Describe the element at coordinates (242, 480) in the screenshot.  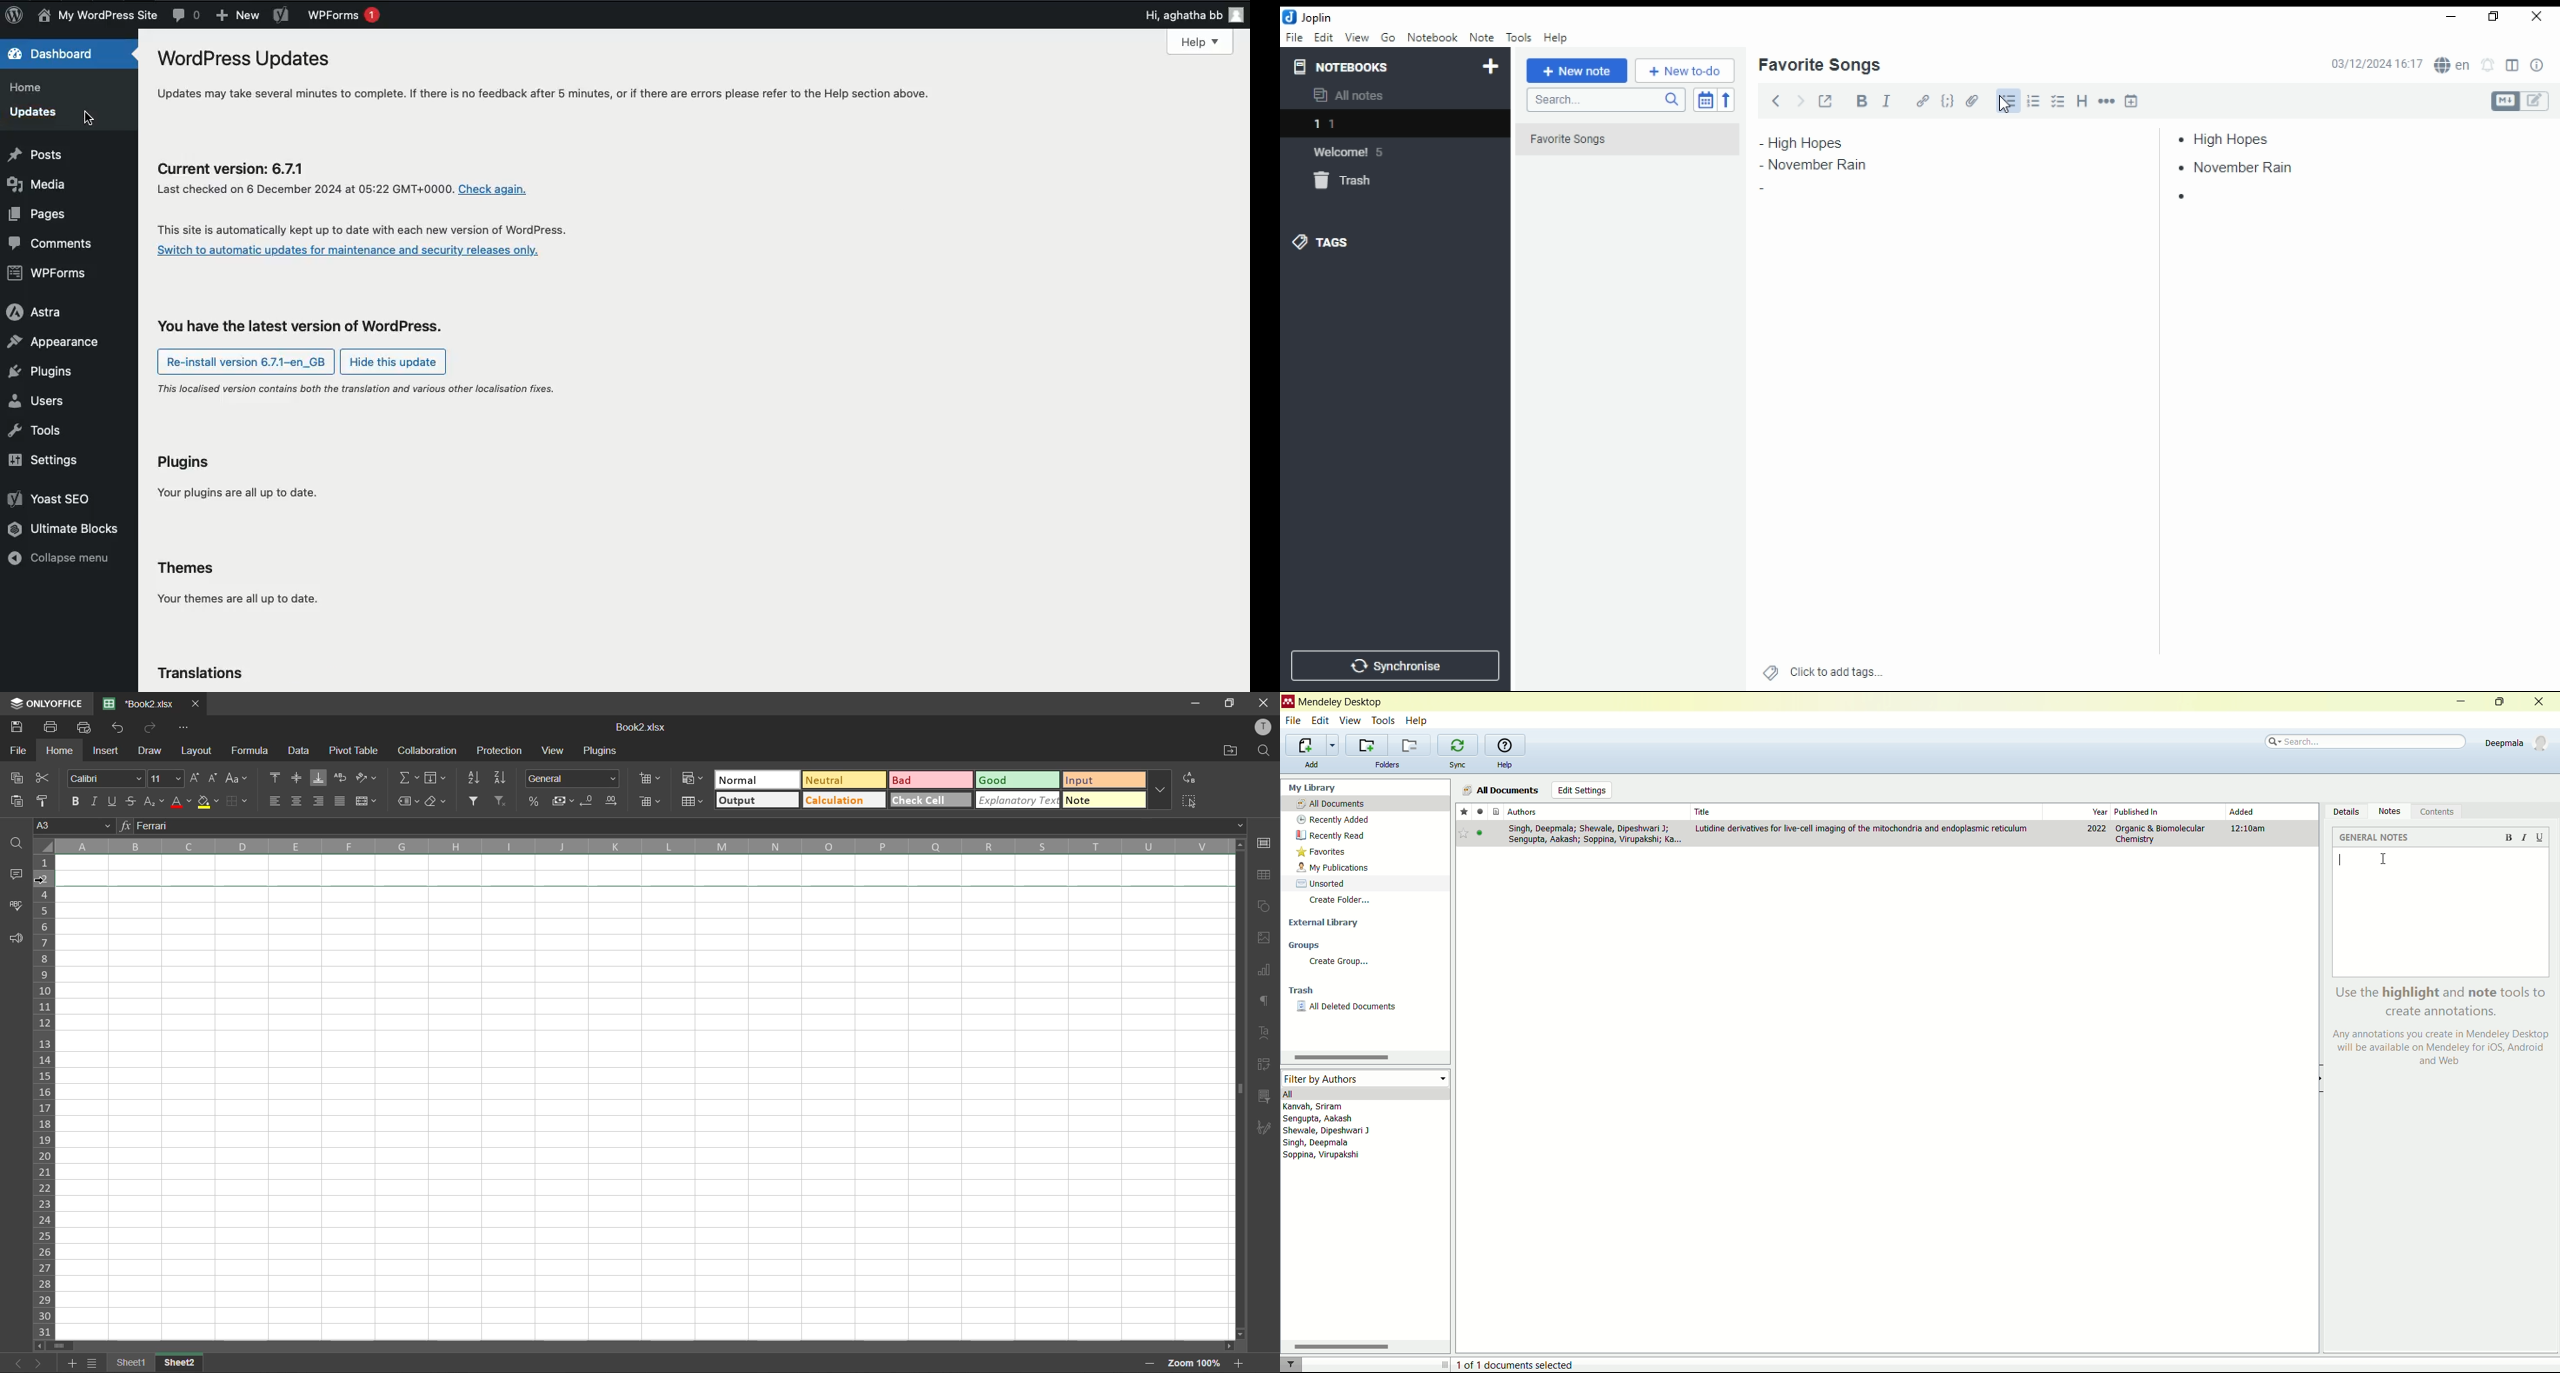
I see `Plugins` at that location.